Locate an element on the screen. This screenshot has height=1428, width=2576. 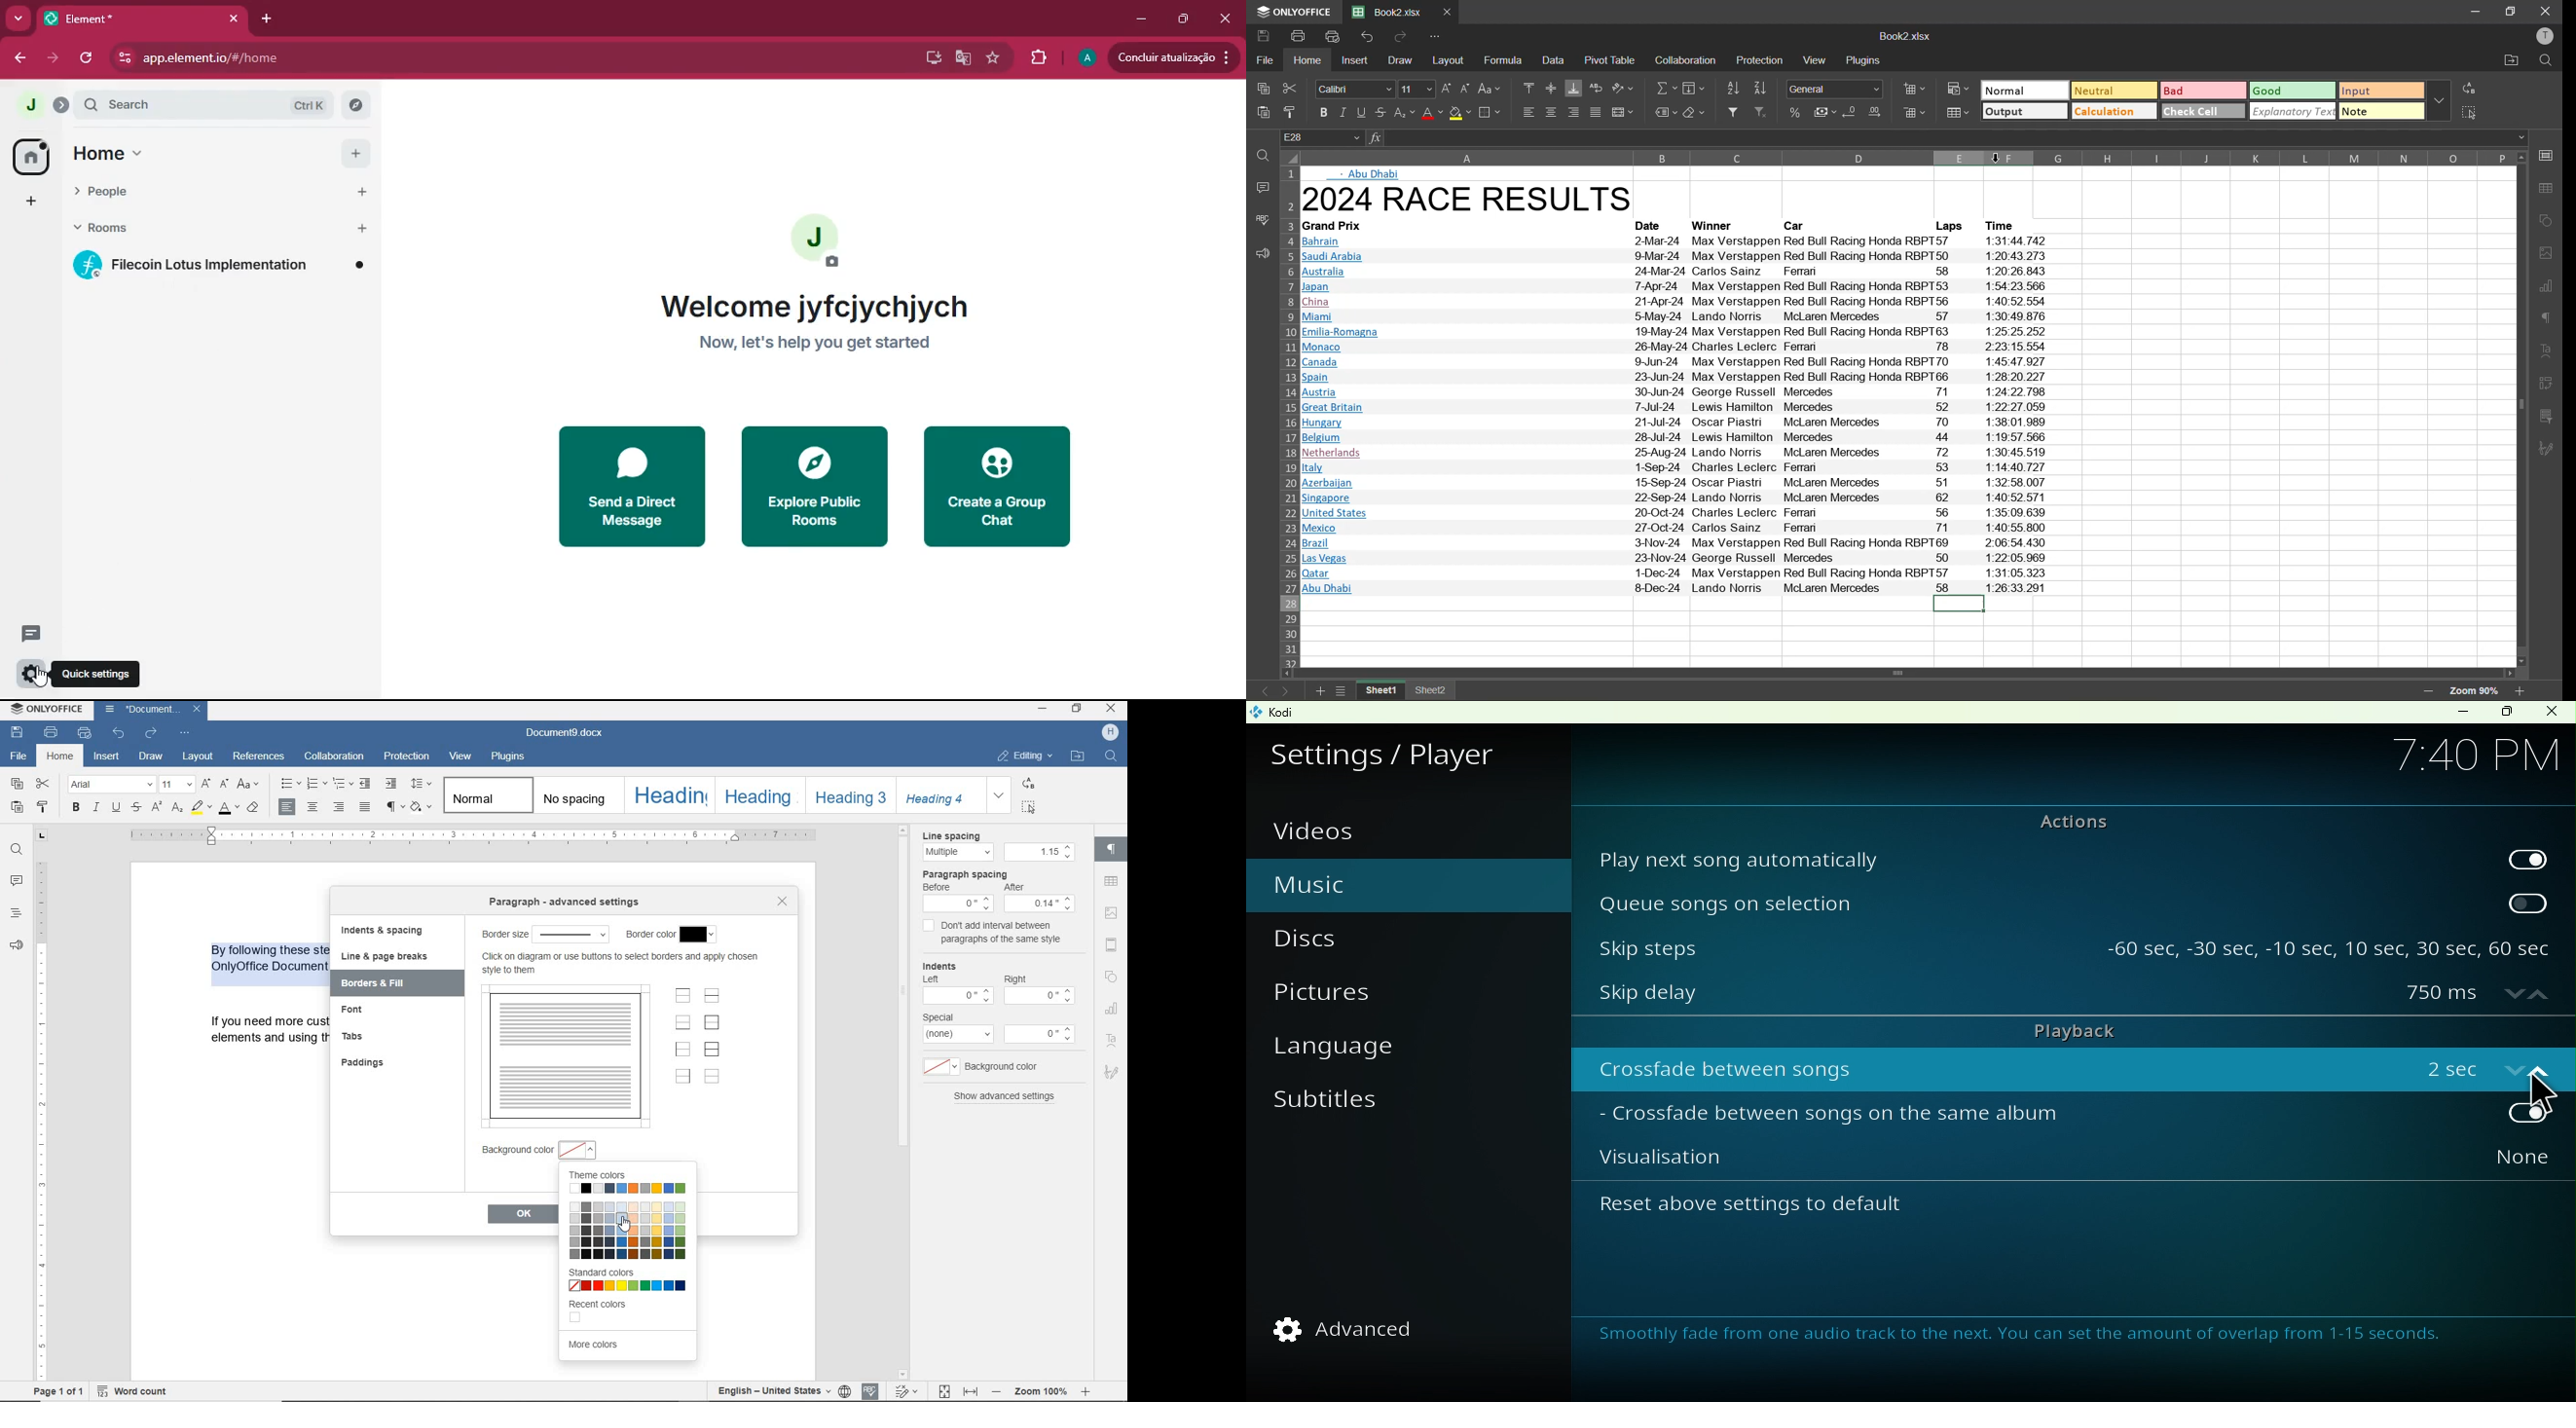
toggle is located at coordinates (2482, 1115).